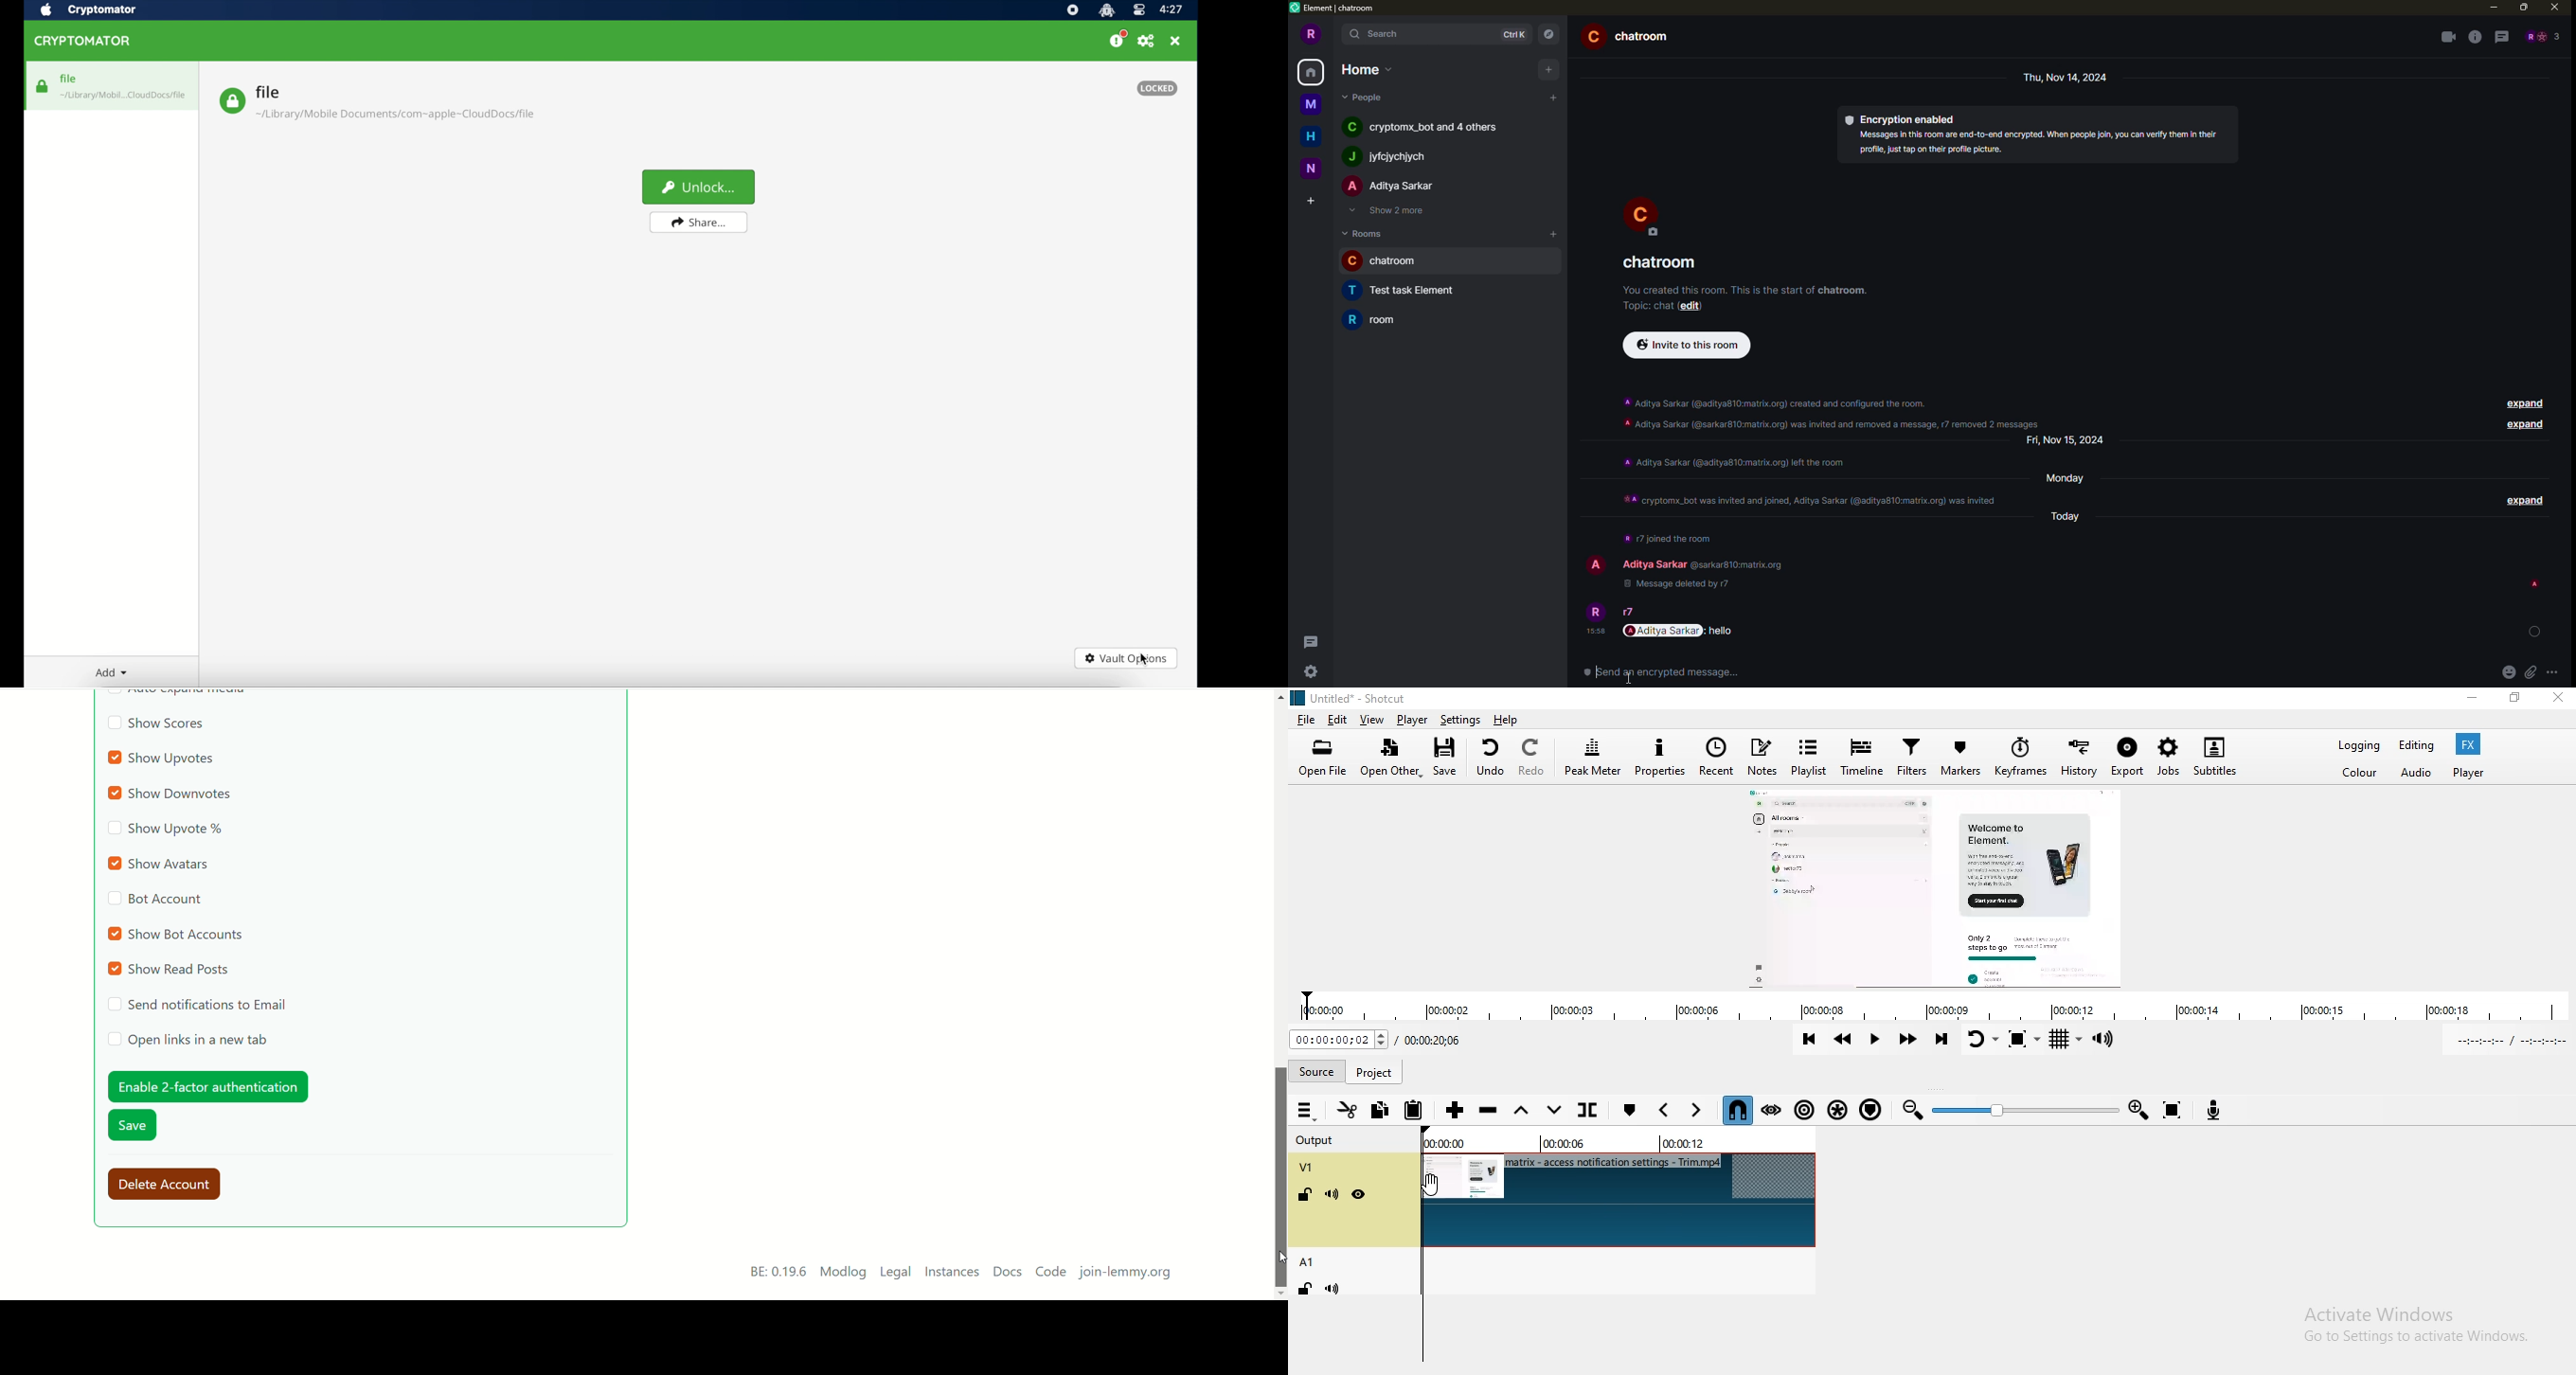  What do you see at coordinates (1547, 69) in the screenshot?
I see `add` at bounding box center [1547, 69].